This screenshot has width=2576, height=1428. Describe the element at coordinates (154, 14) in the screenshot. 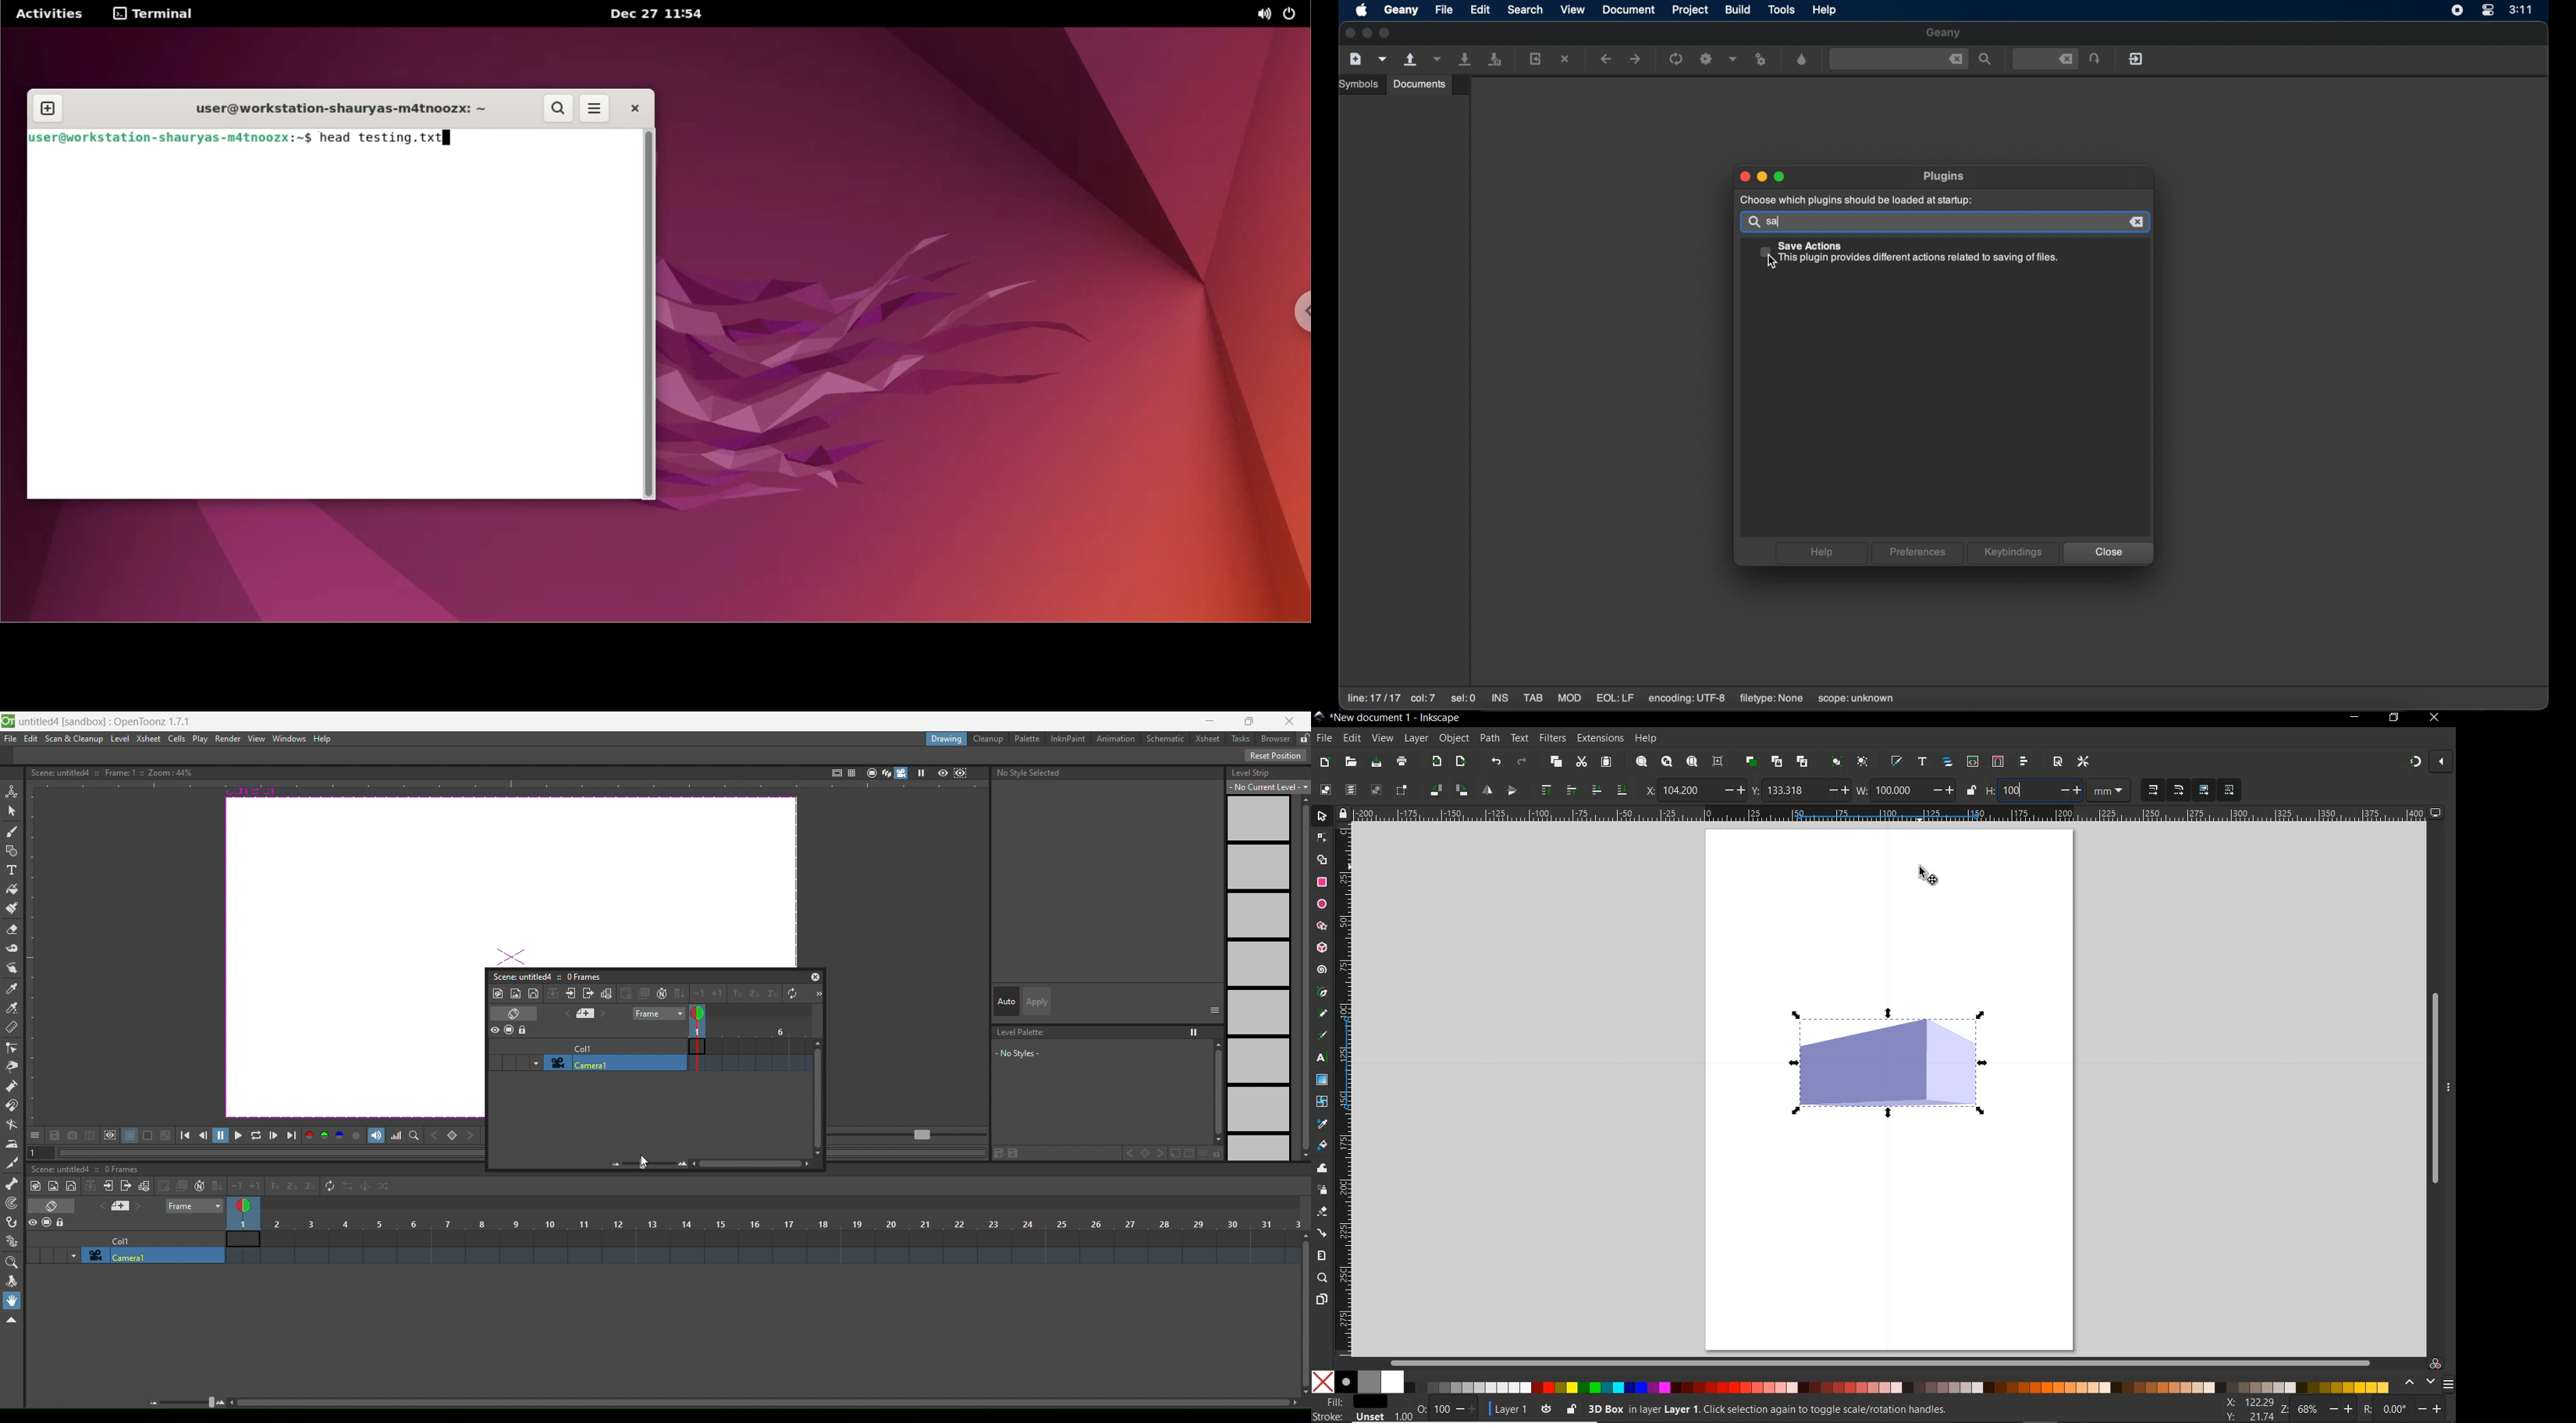

I see `terminal options` at that location.